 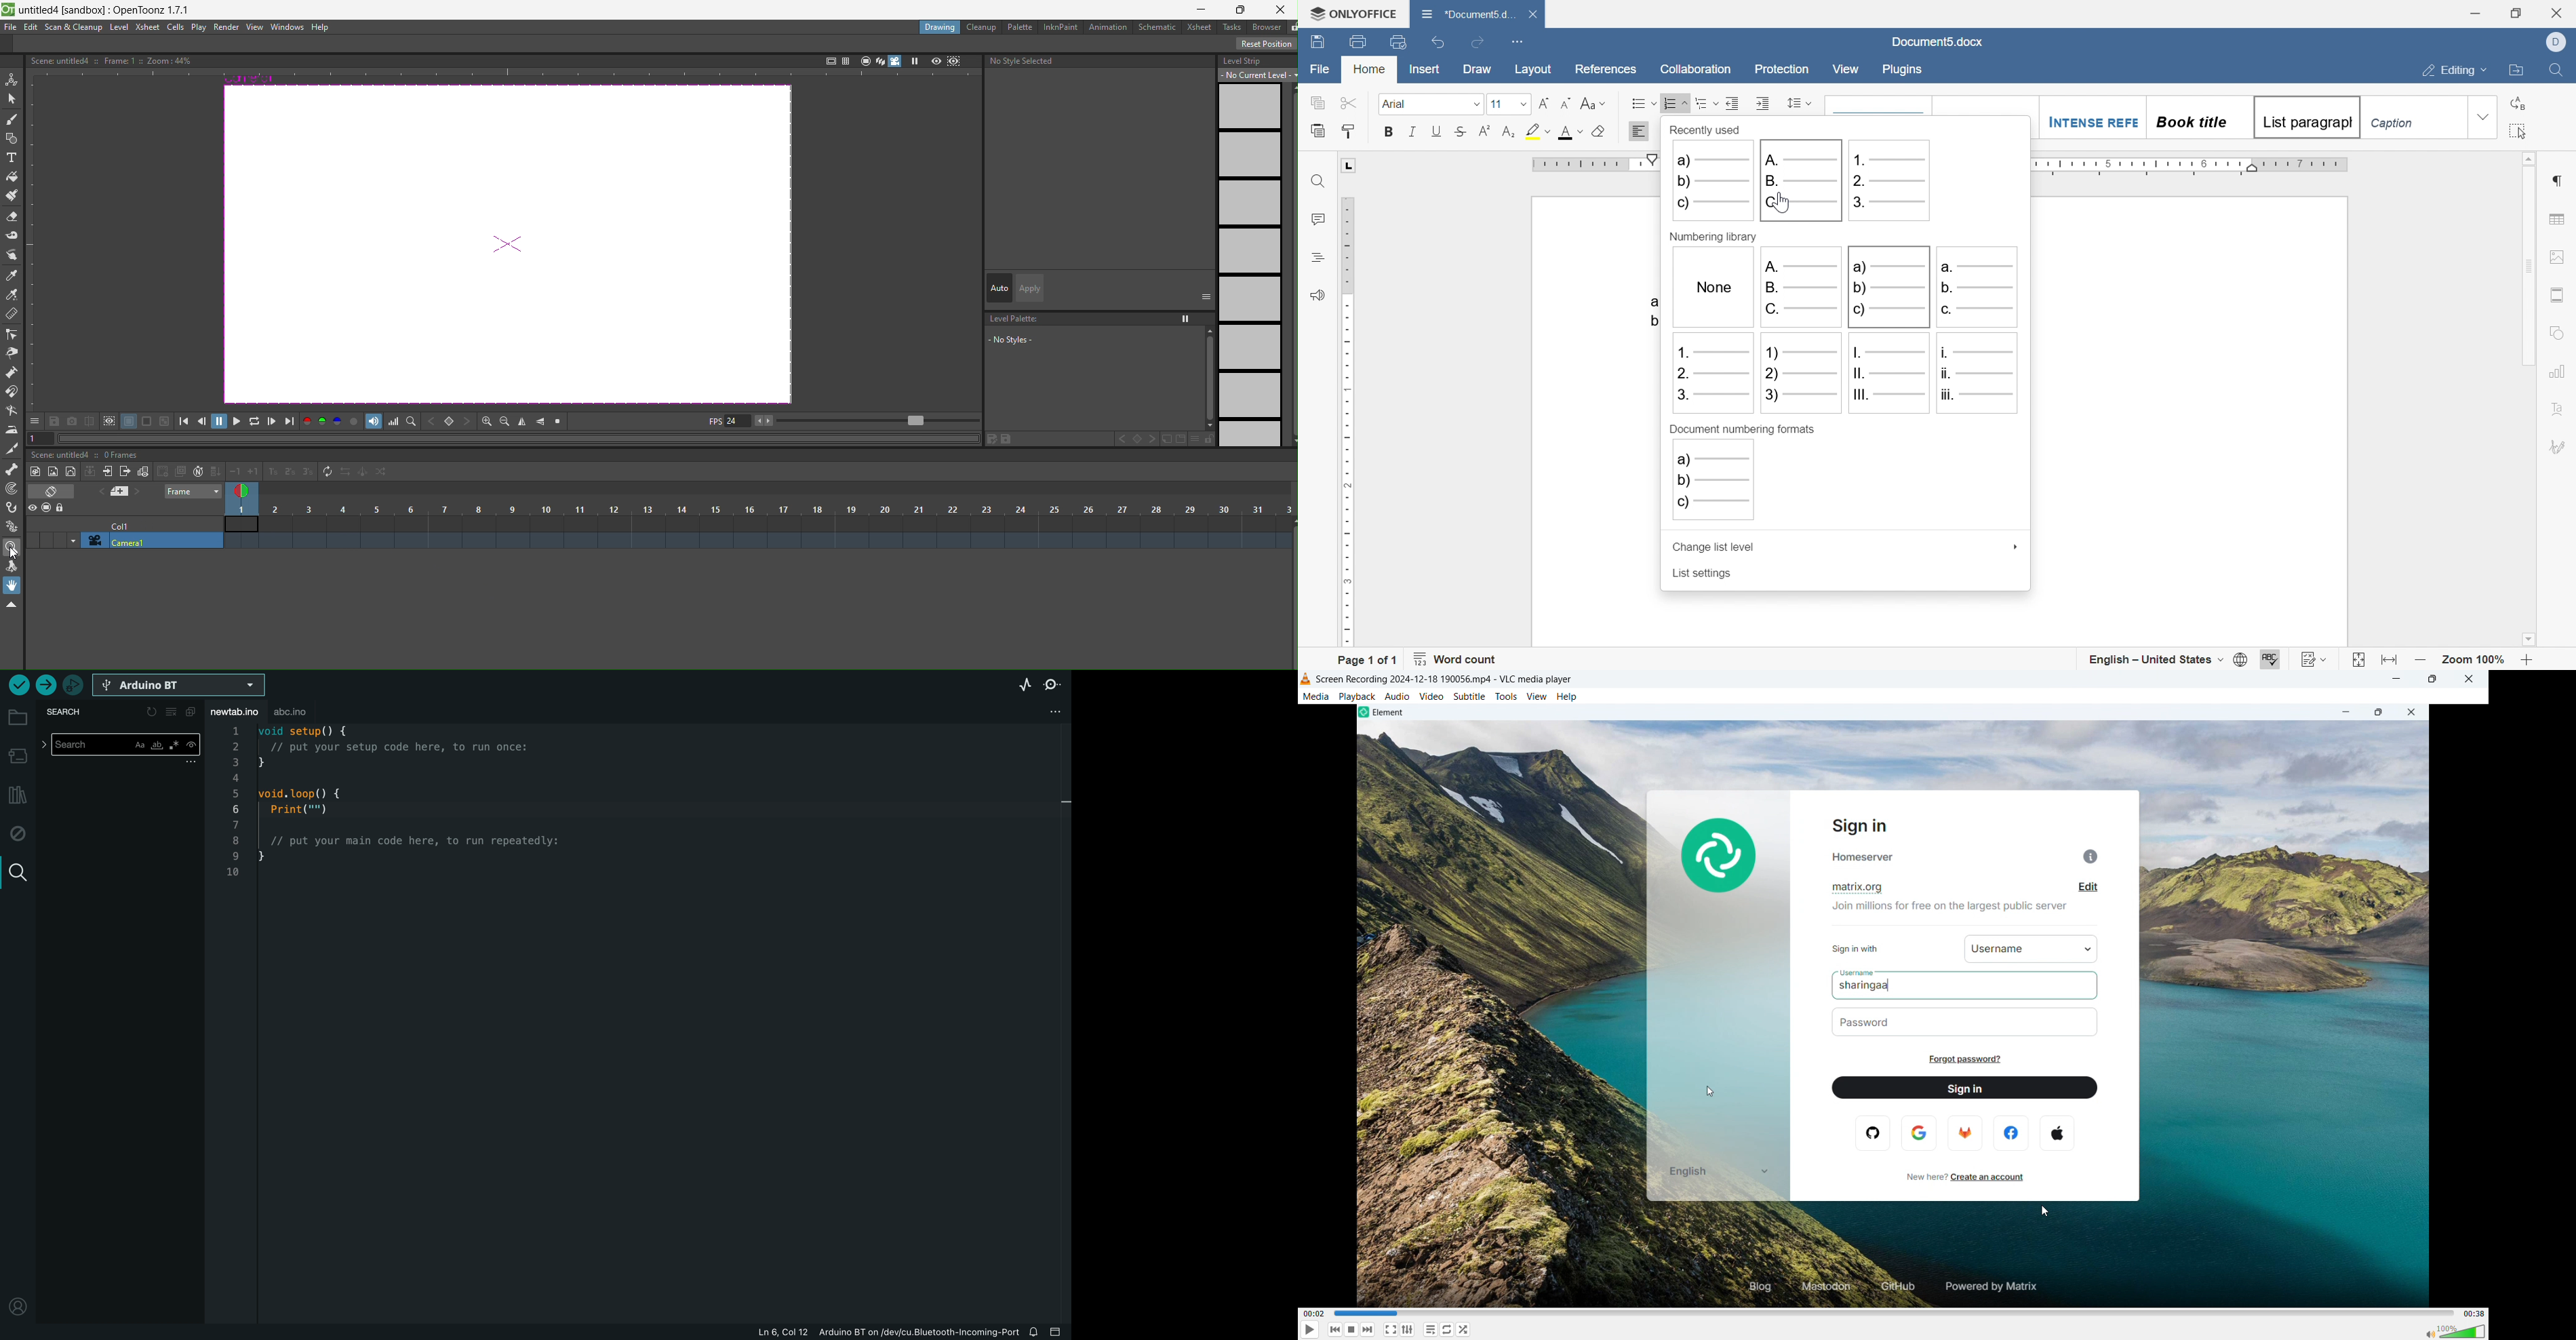 What do you see at coordinates (1605, 70) in the screenshot?
I see `references` at bounding box center [1605, 70].